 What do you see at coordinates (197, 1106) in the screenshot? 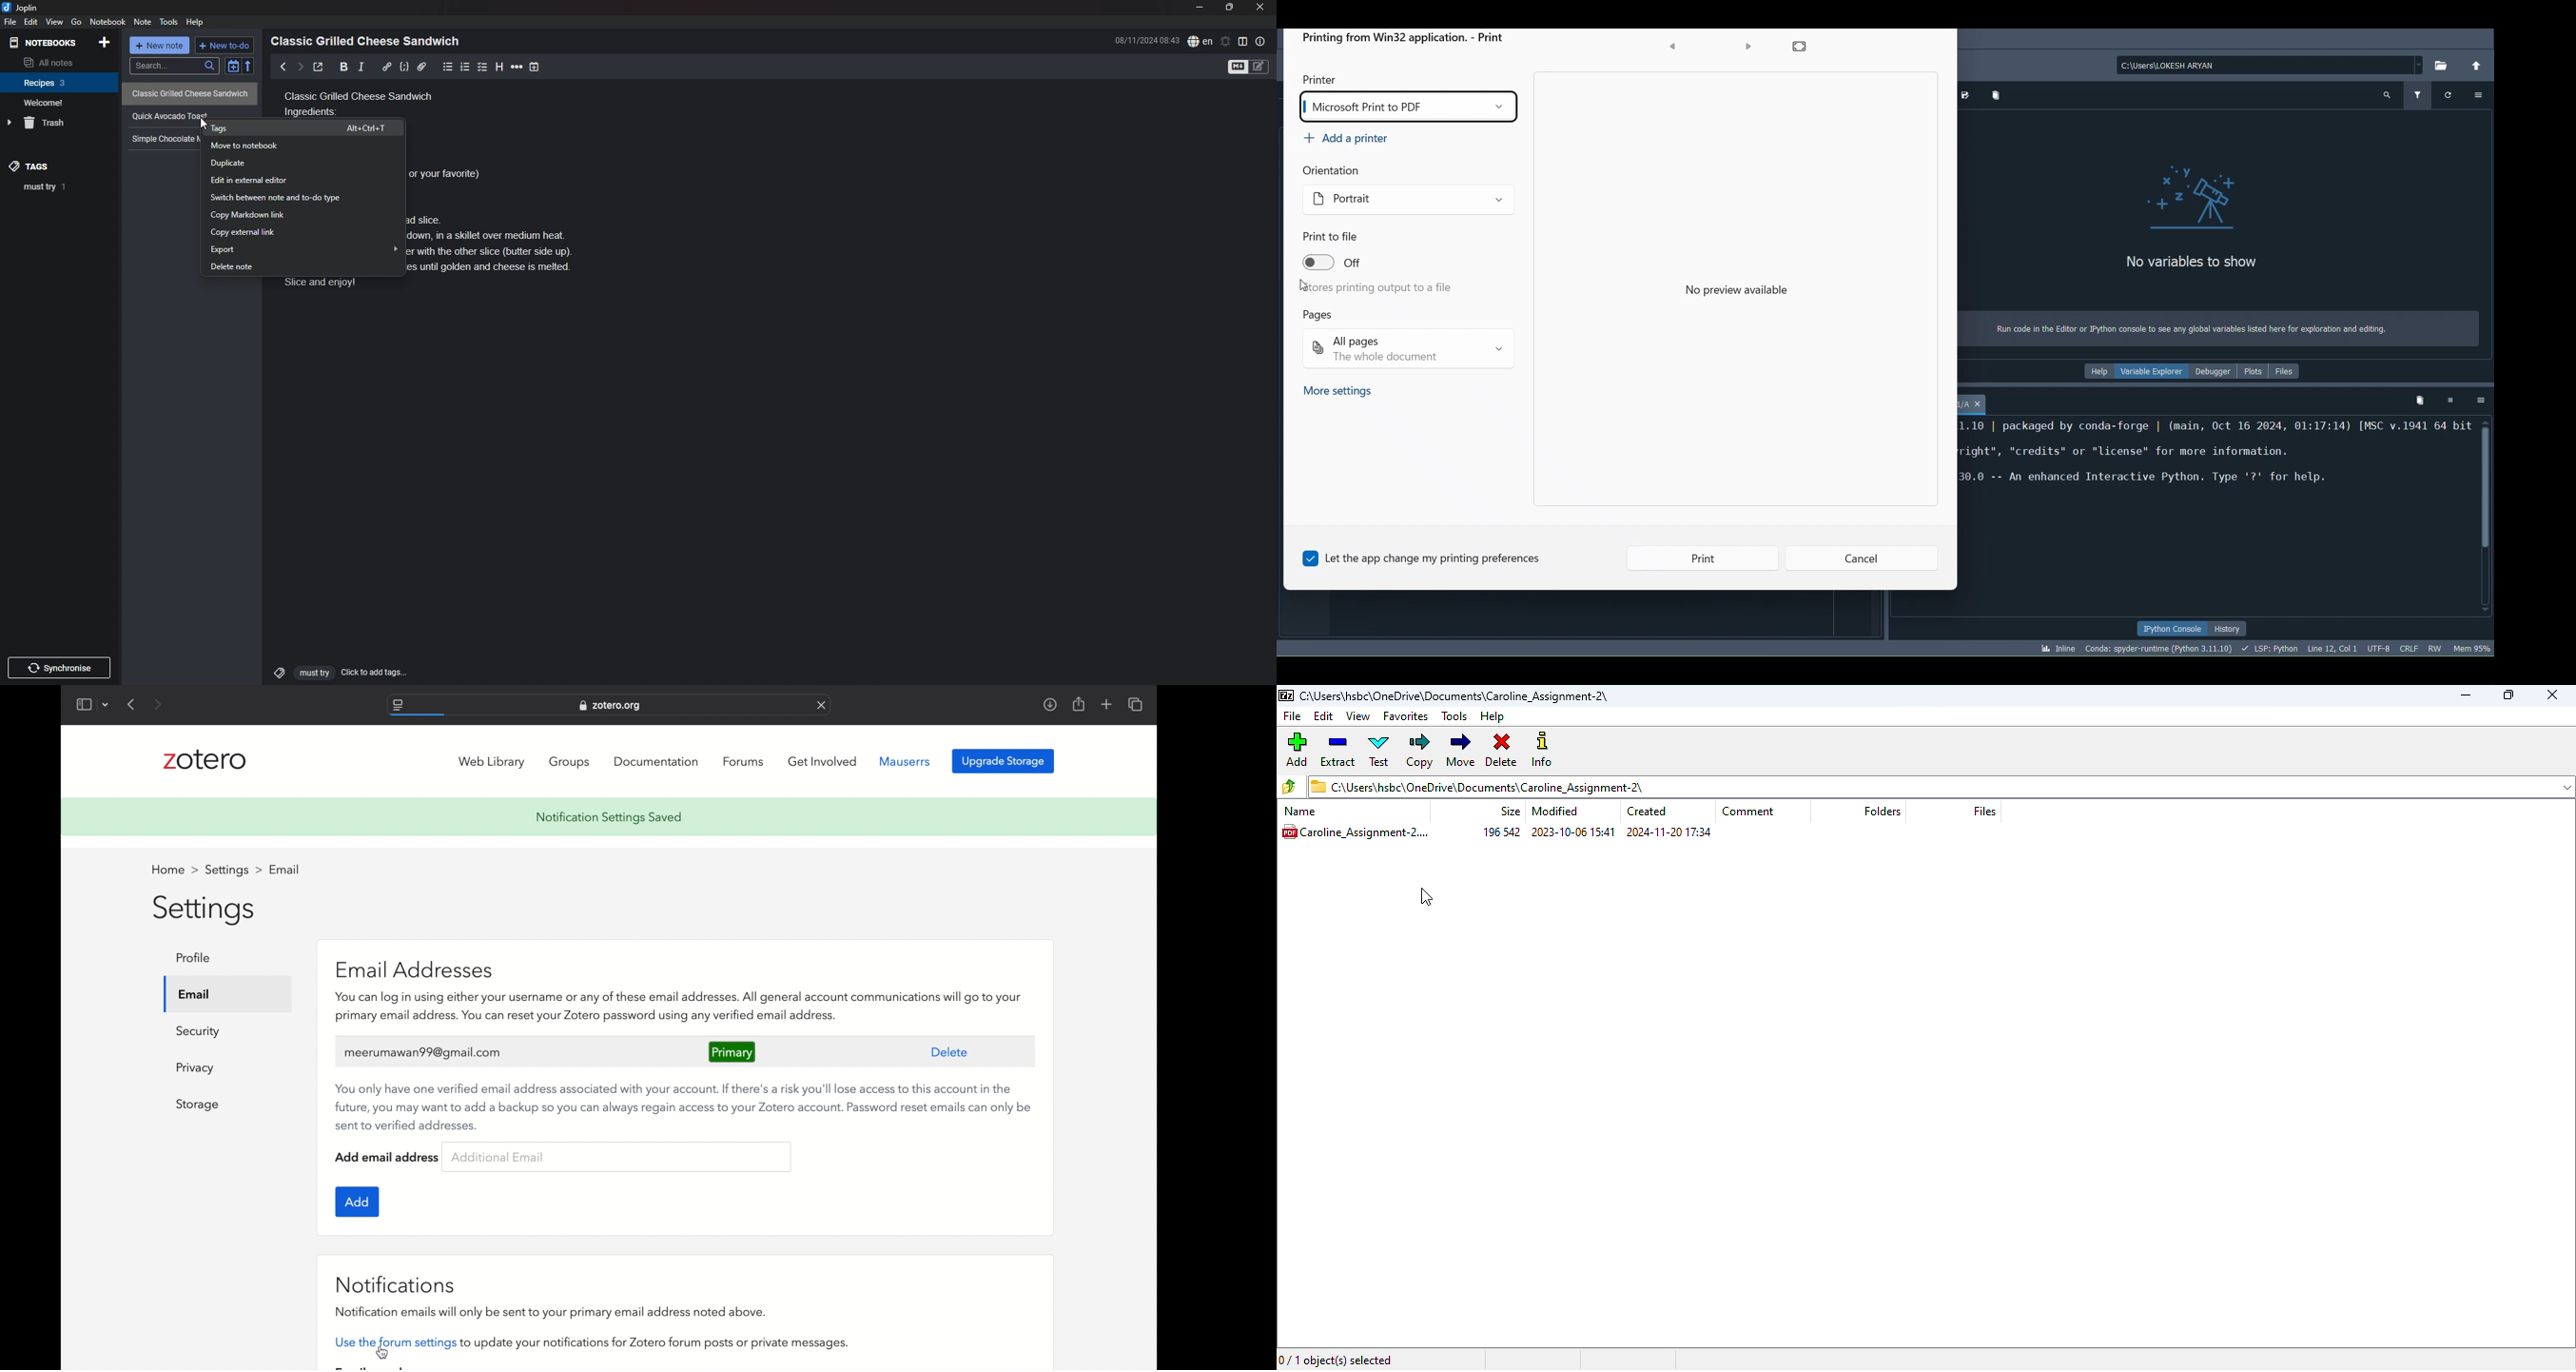
I see `storage` at bounding box center [197, 1106].